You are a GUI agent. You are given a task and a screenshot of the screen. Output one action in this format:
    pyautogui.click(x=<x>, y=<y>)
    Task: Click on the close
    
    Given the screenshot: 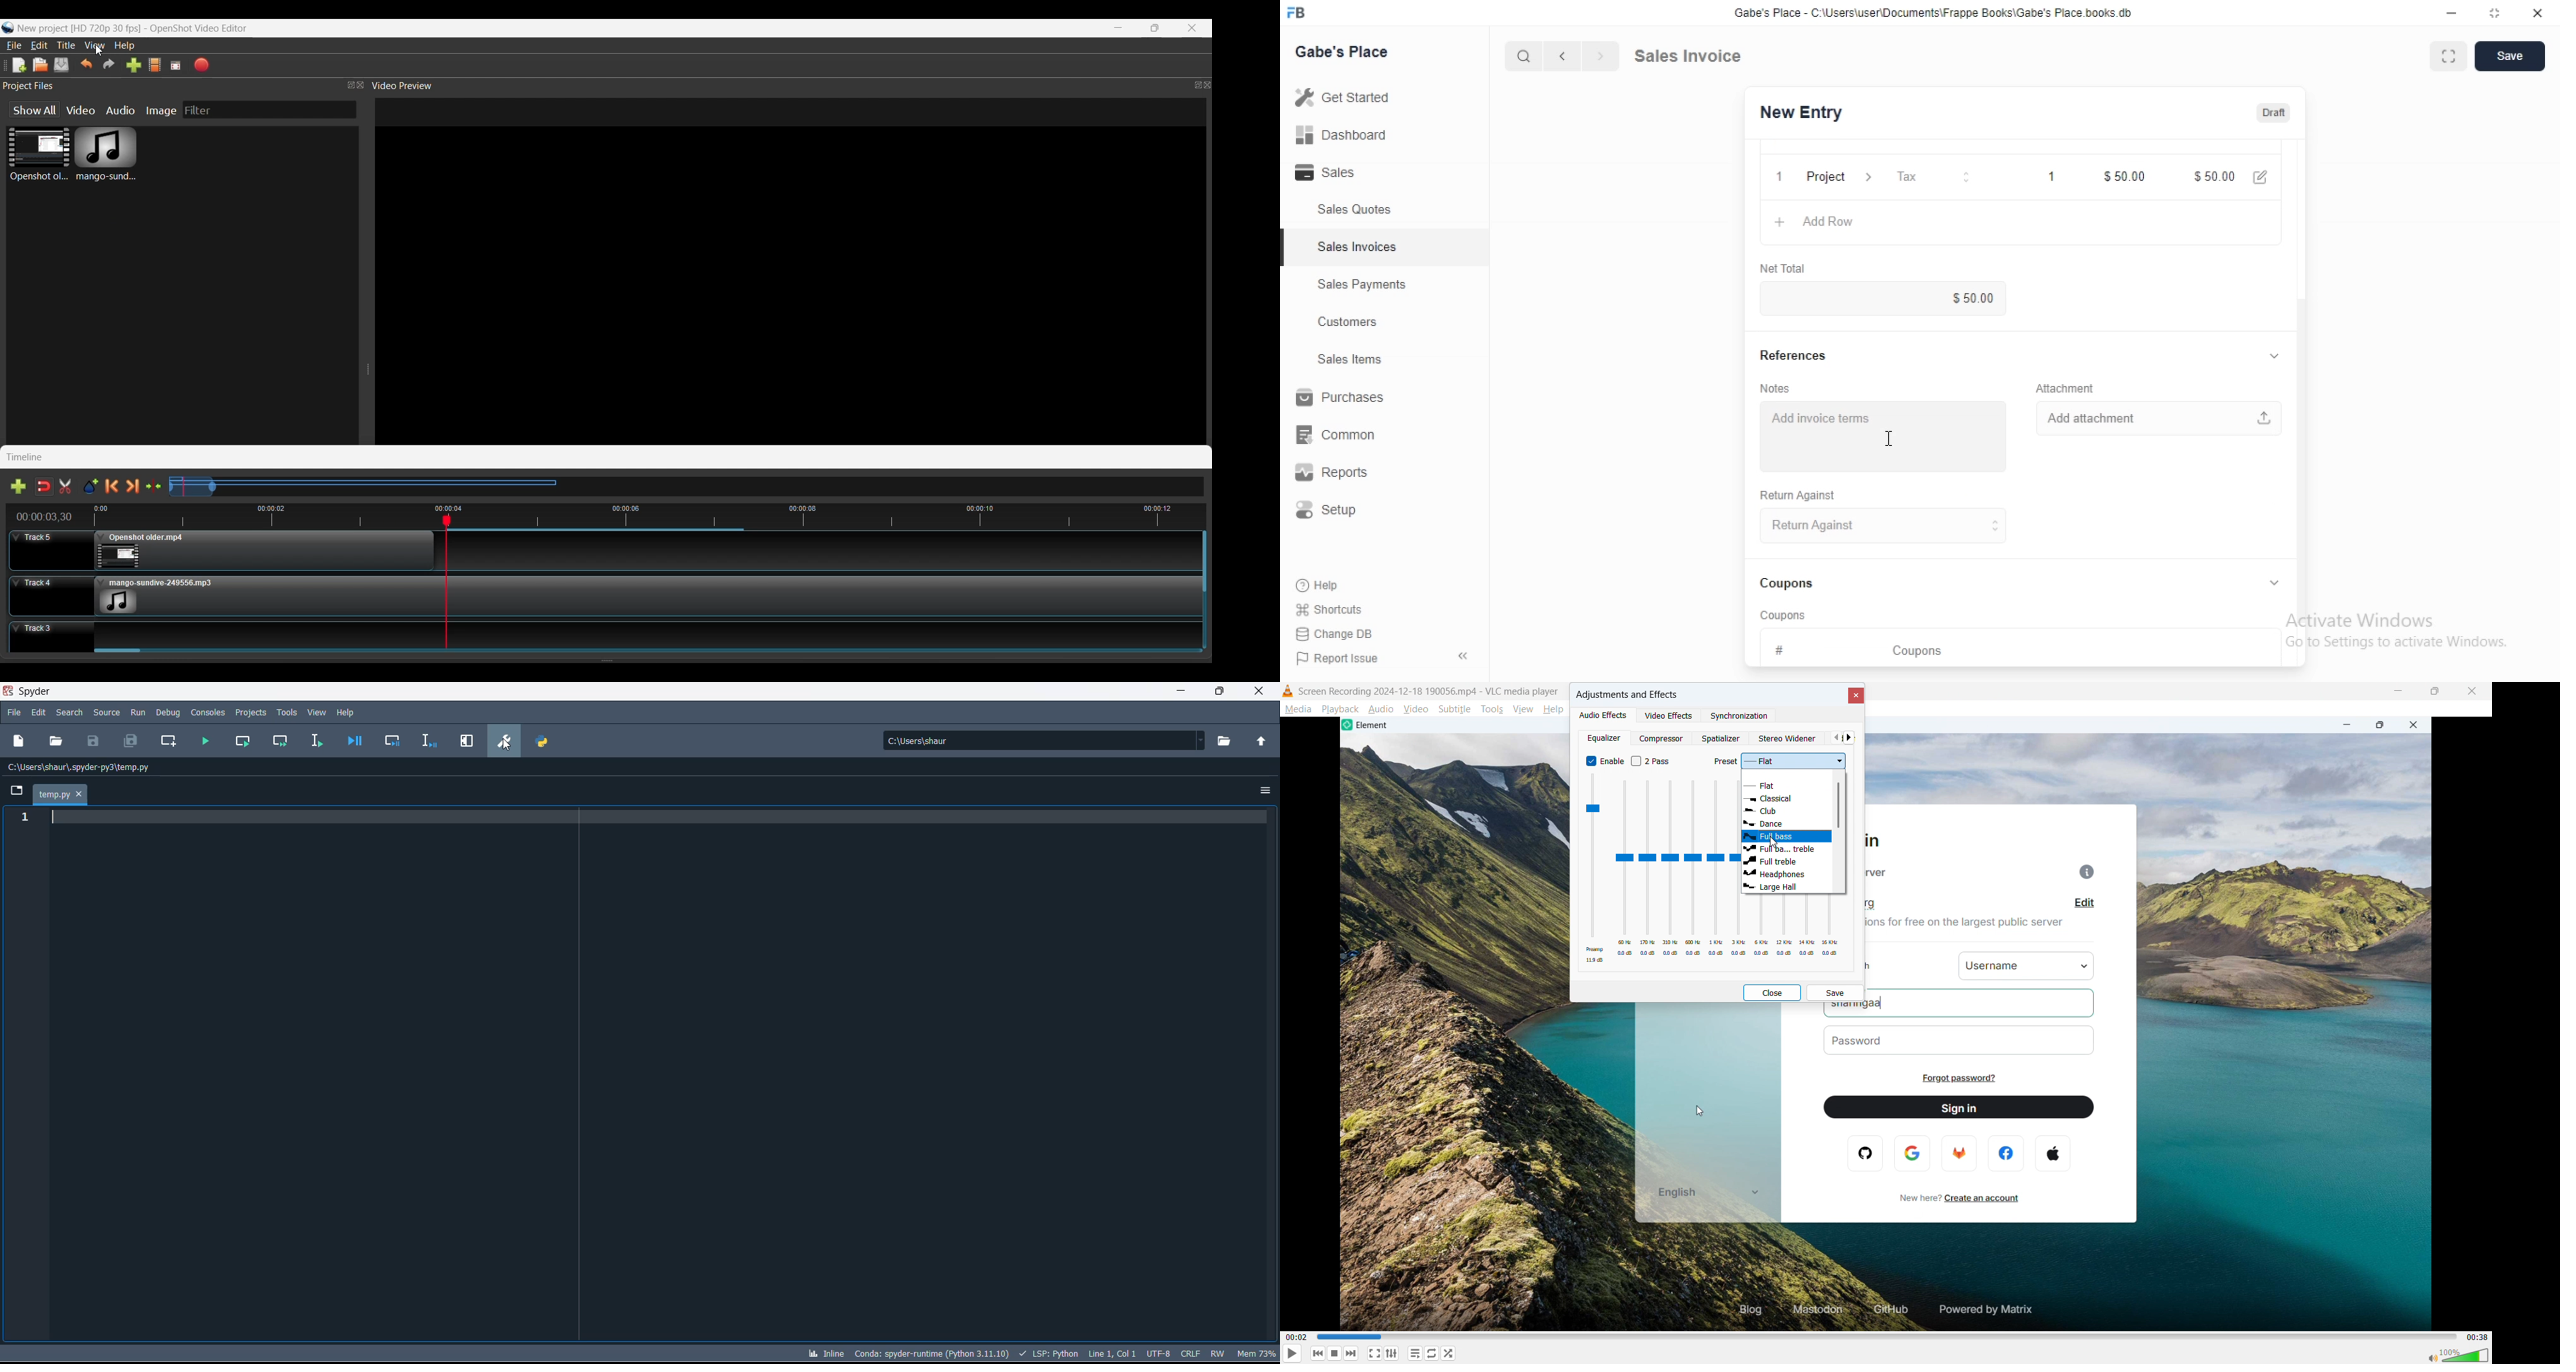 What is the action you would take?
    pyautogui.click(x=1257, y=695)
    